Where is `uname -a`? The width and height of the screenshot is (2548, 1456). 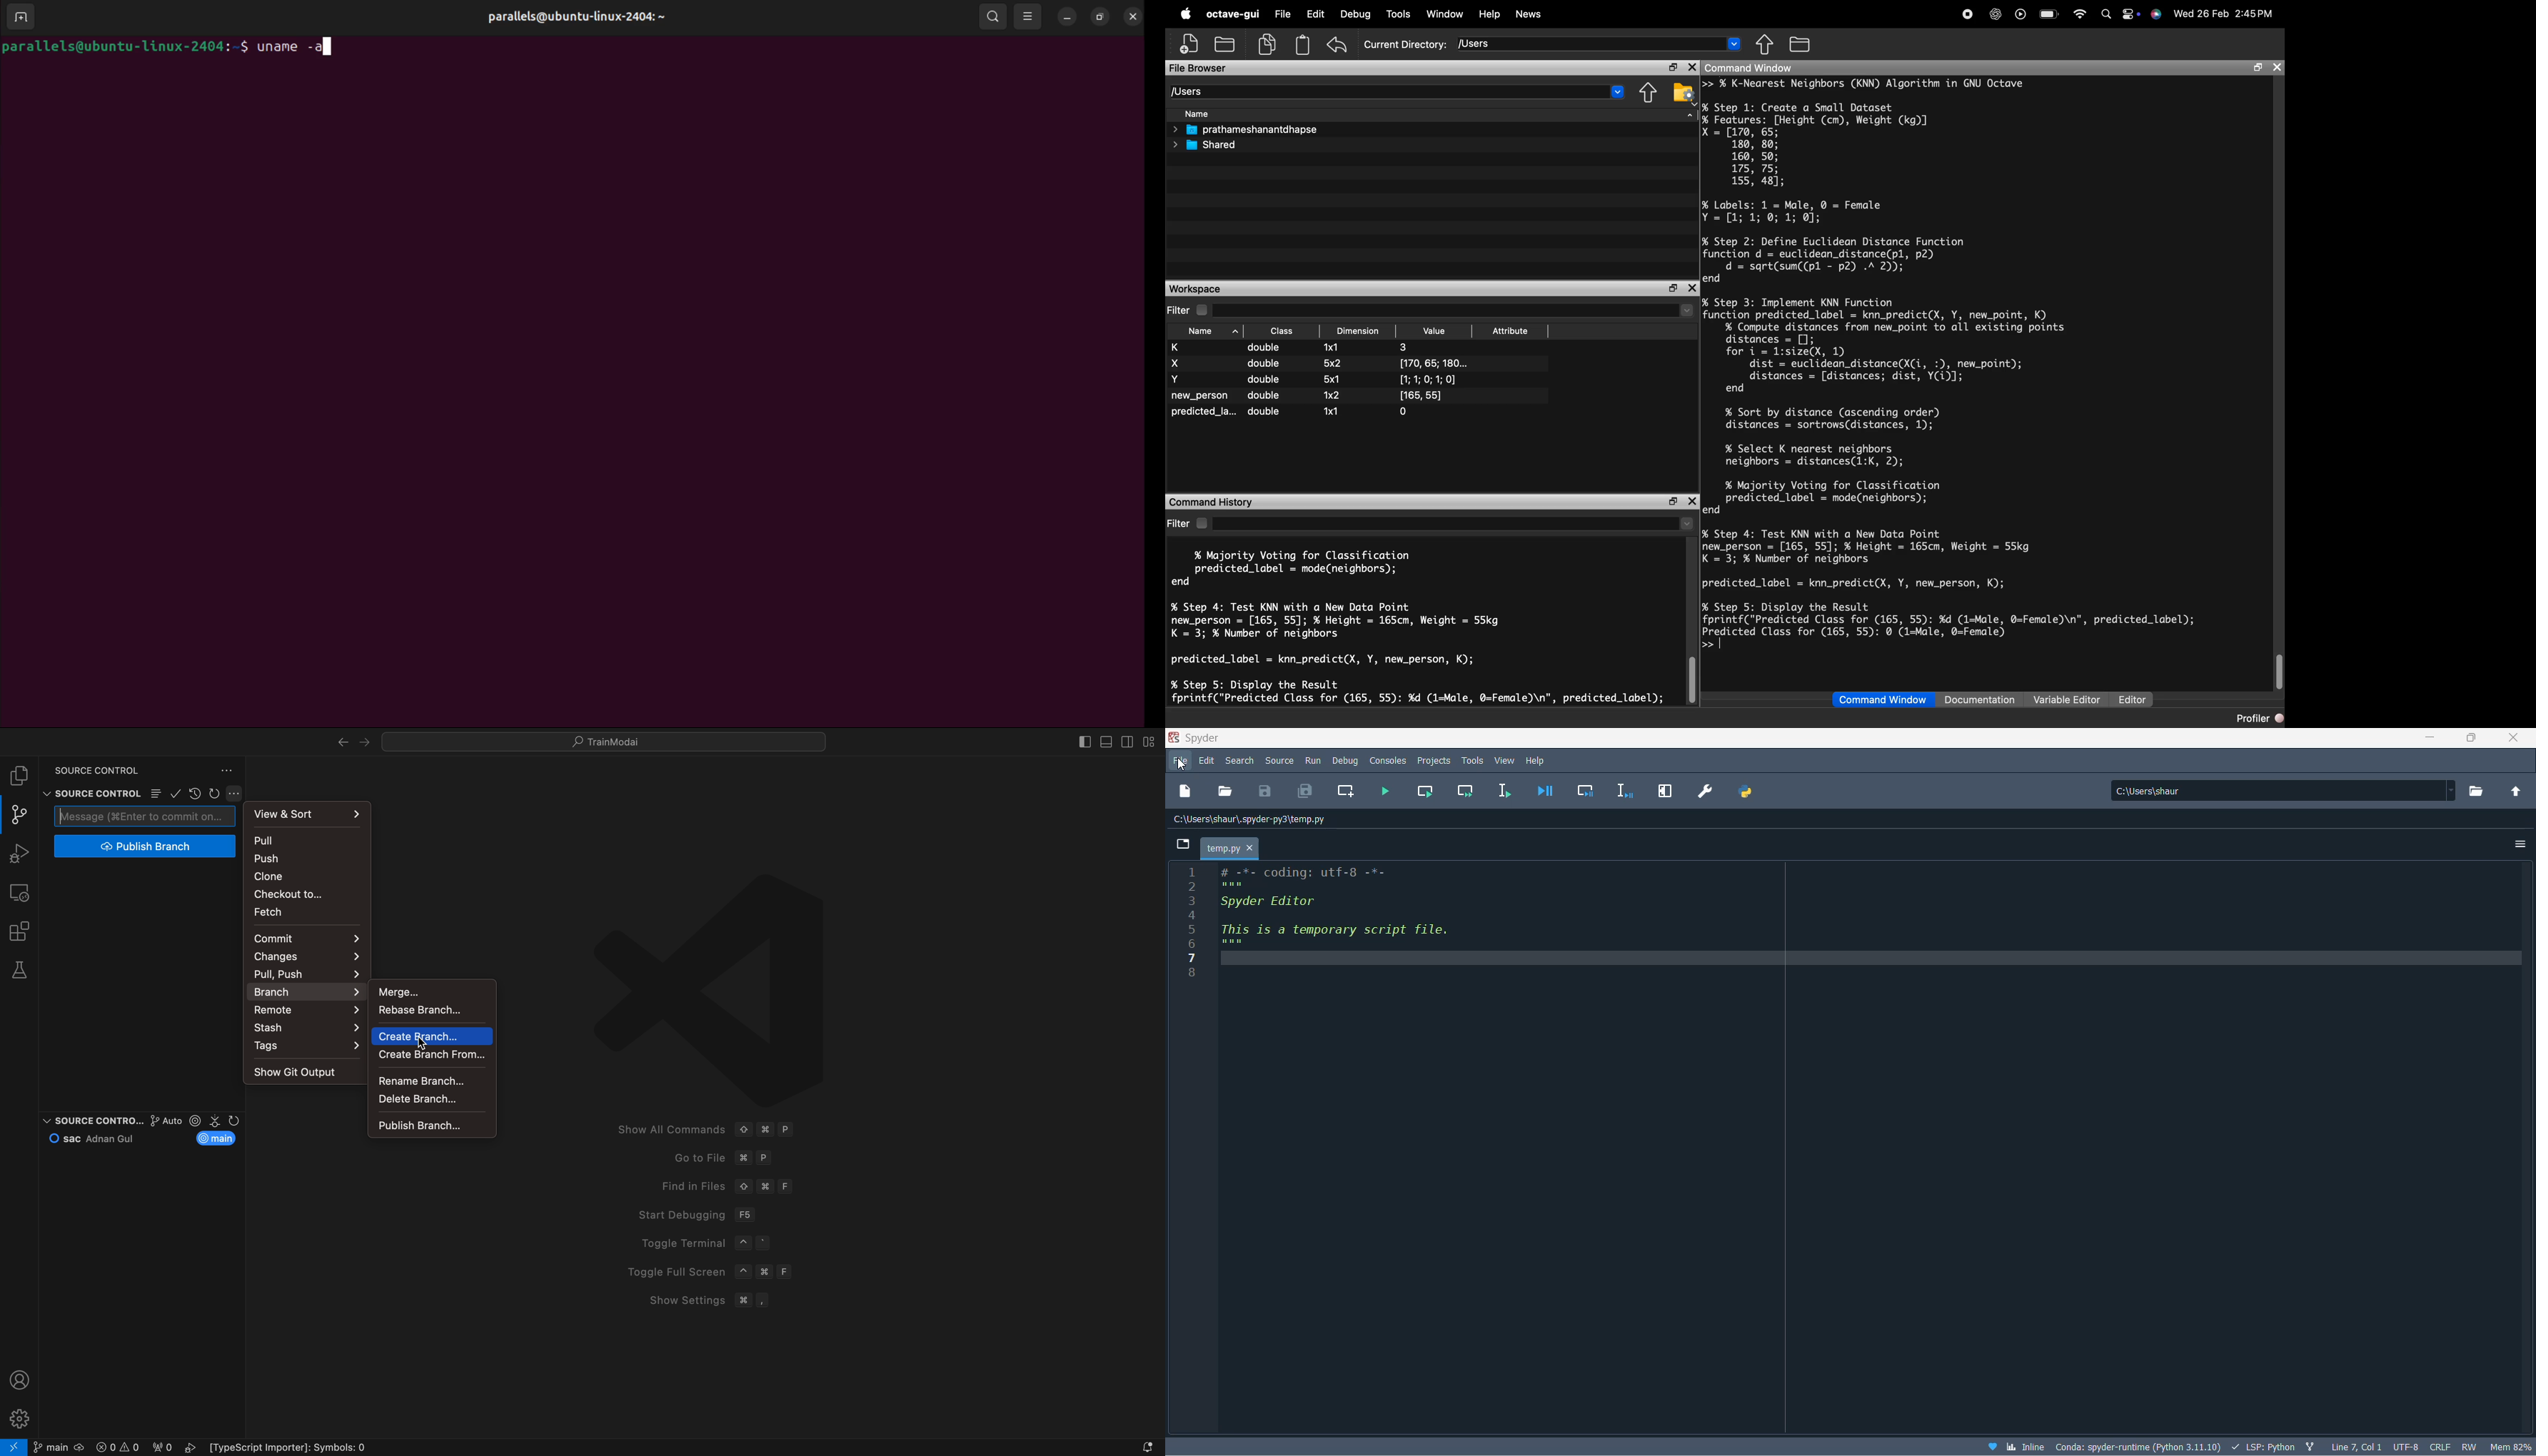
uname -a is located at coordinates (298, 46).